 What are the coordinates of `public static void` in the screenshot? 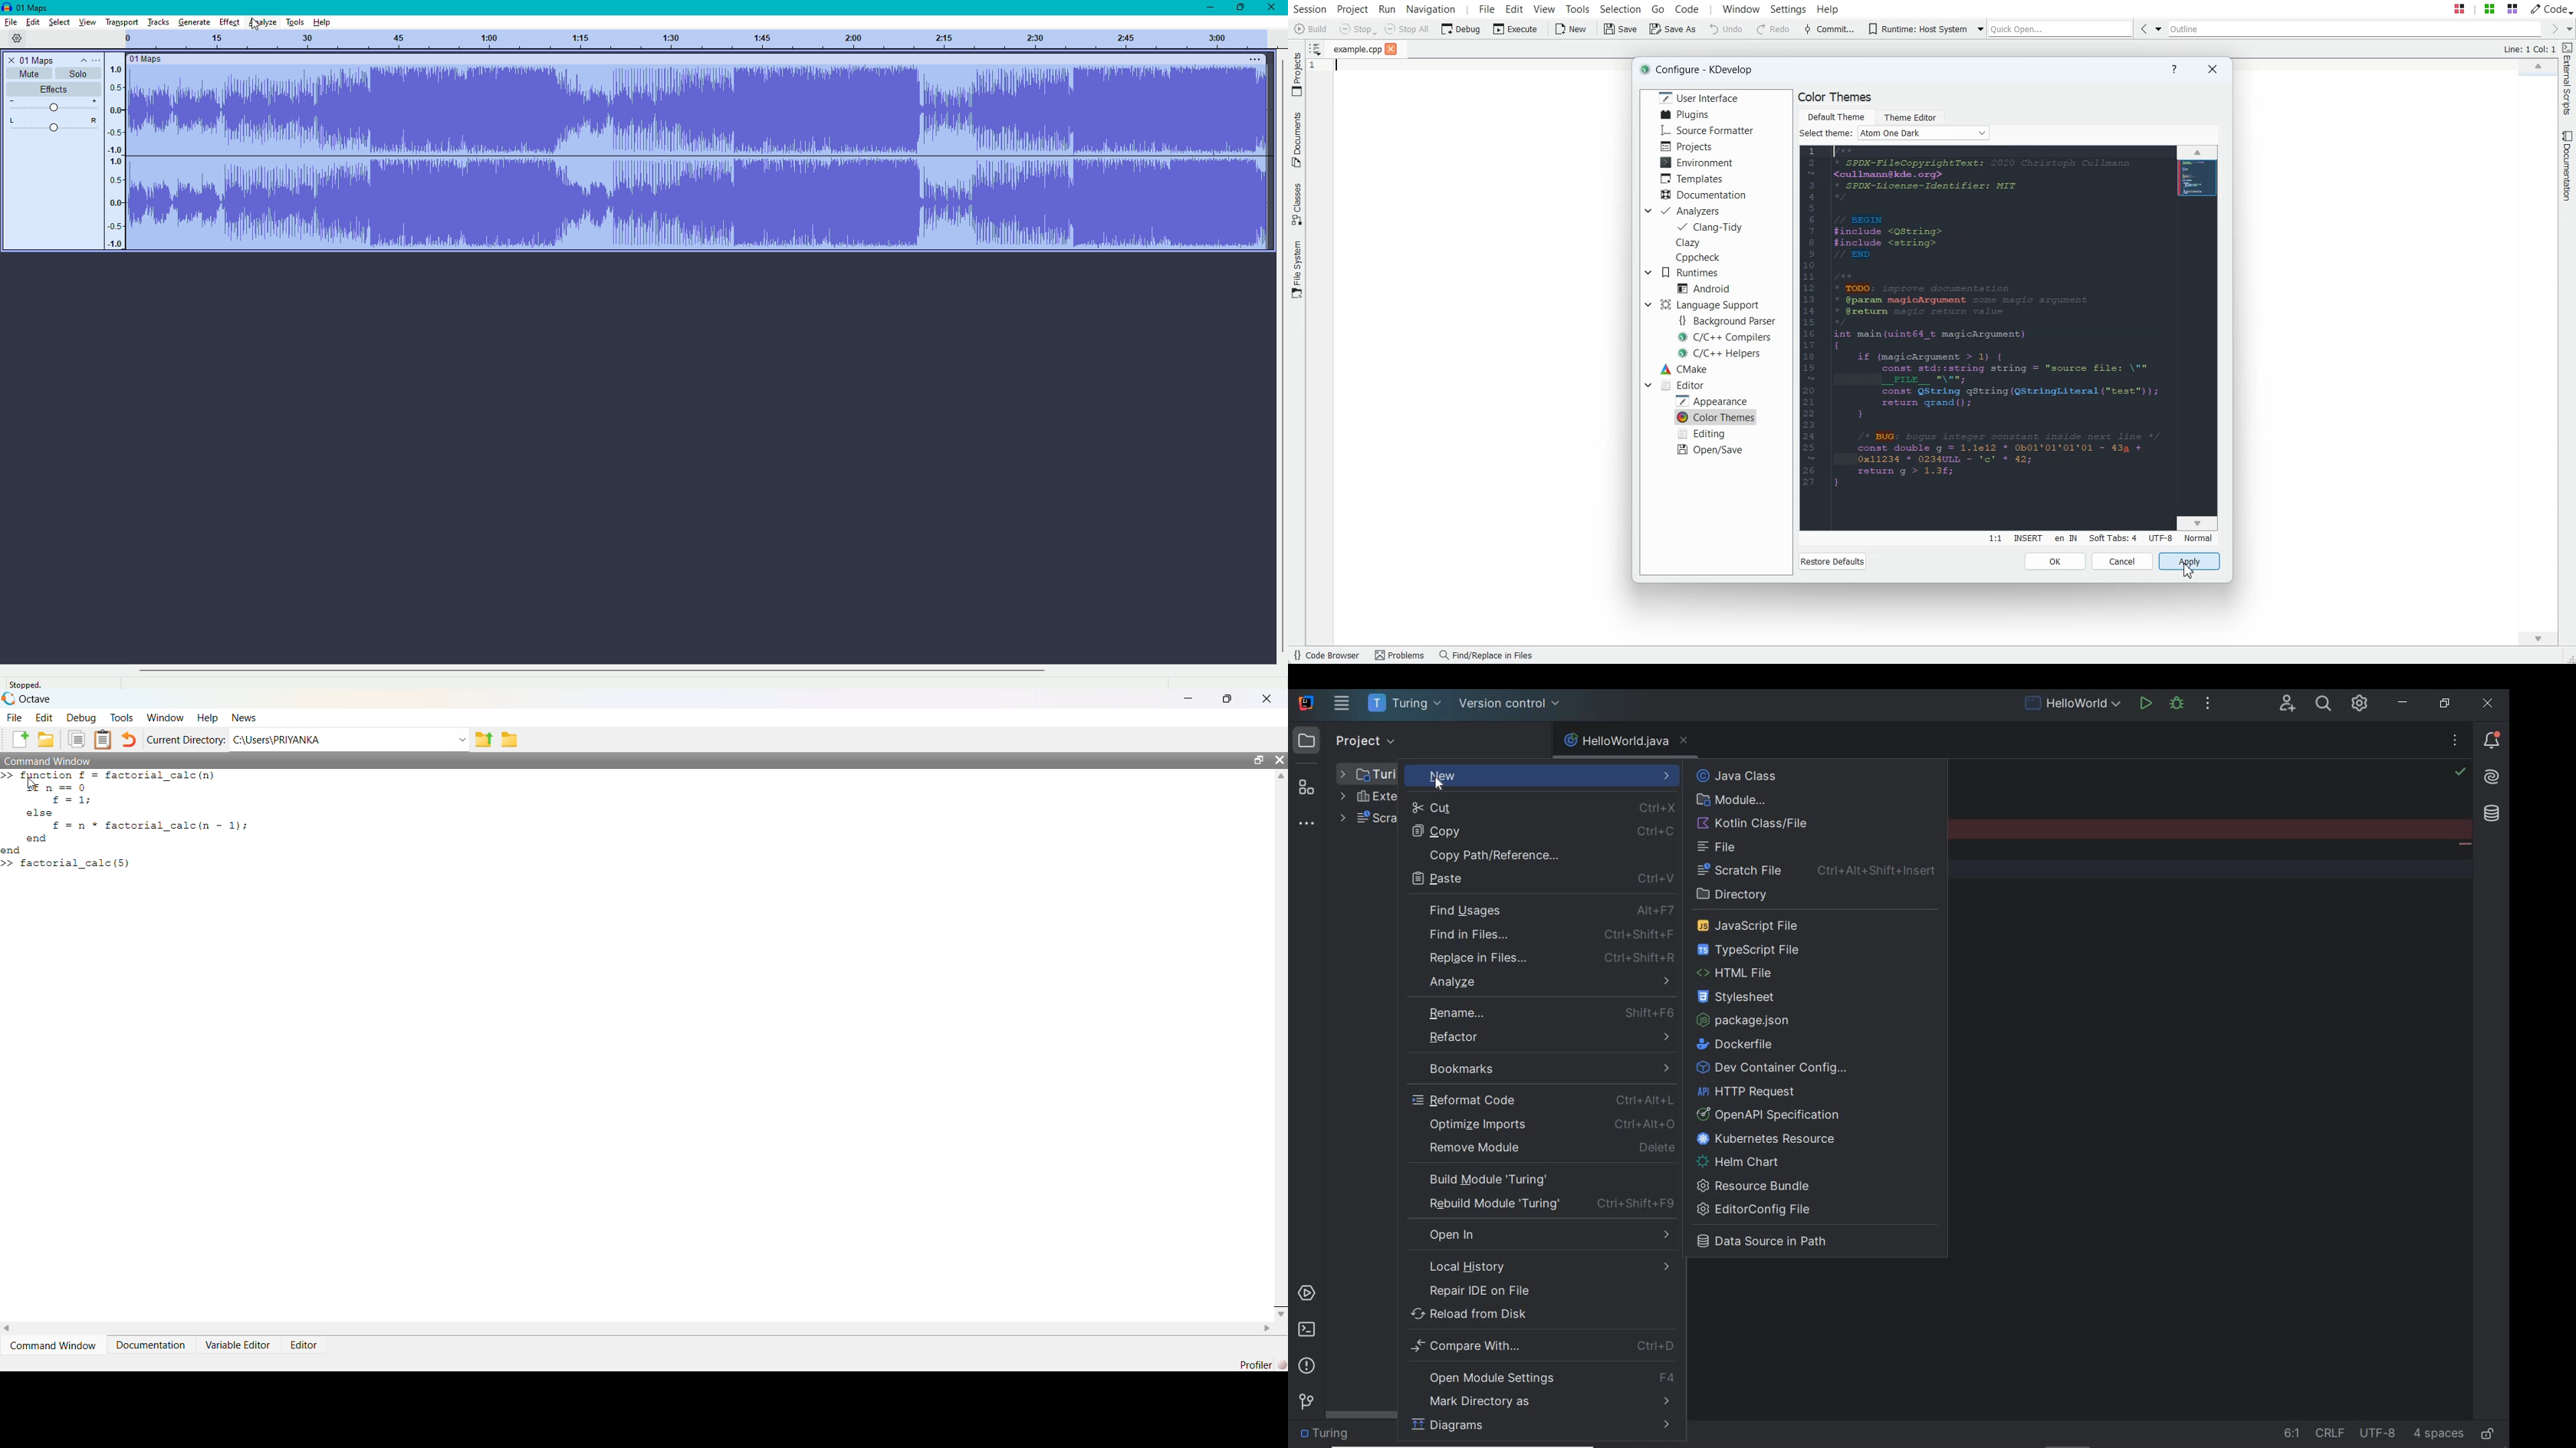 It's located at (2464, 845).